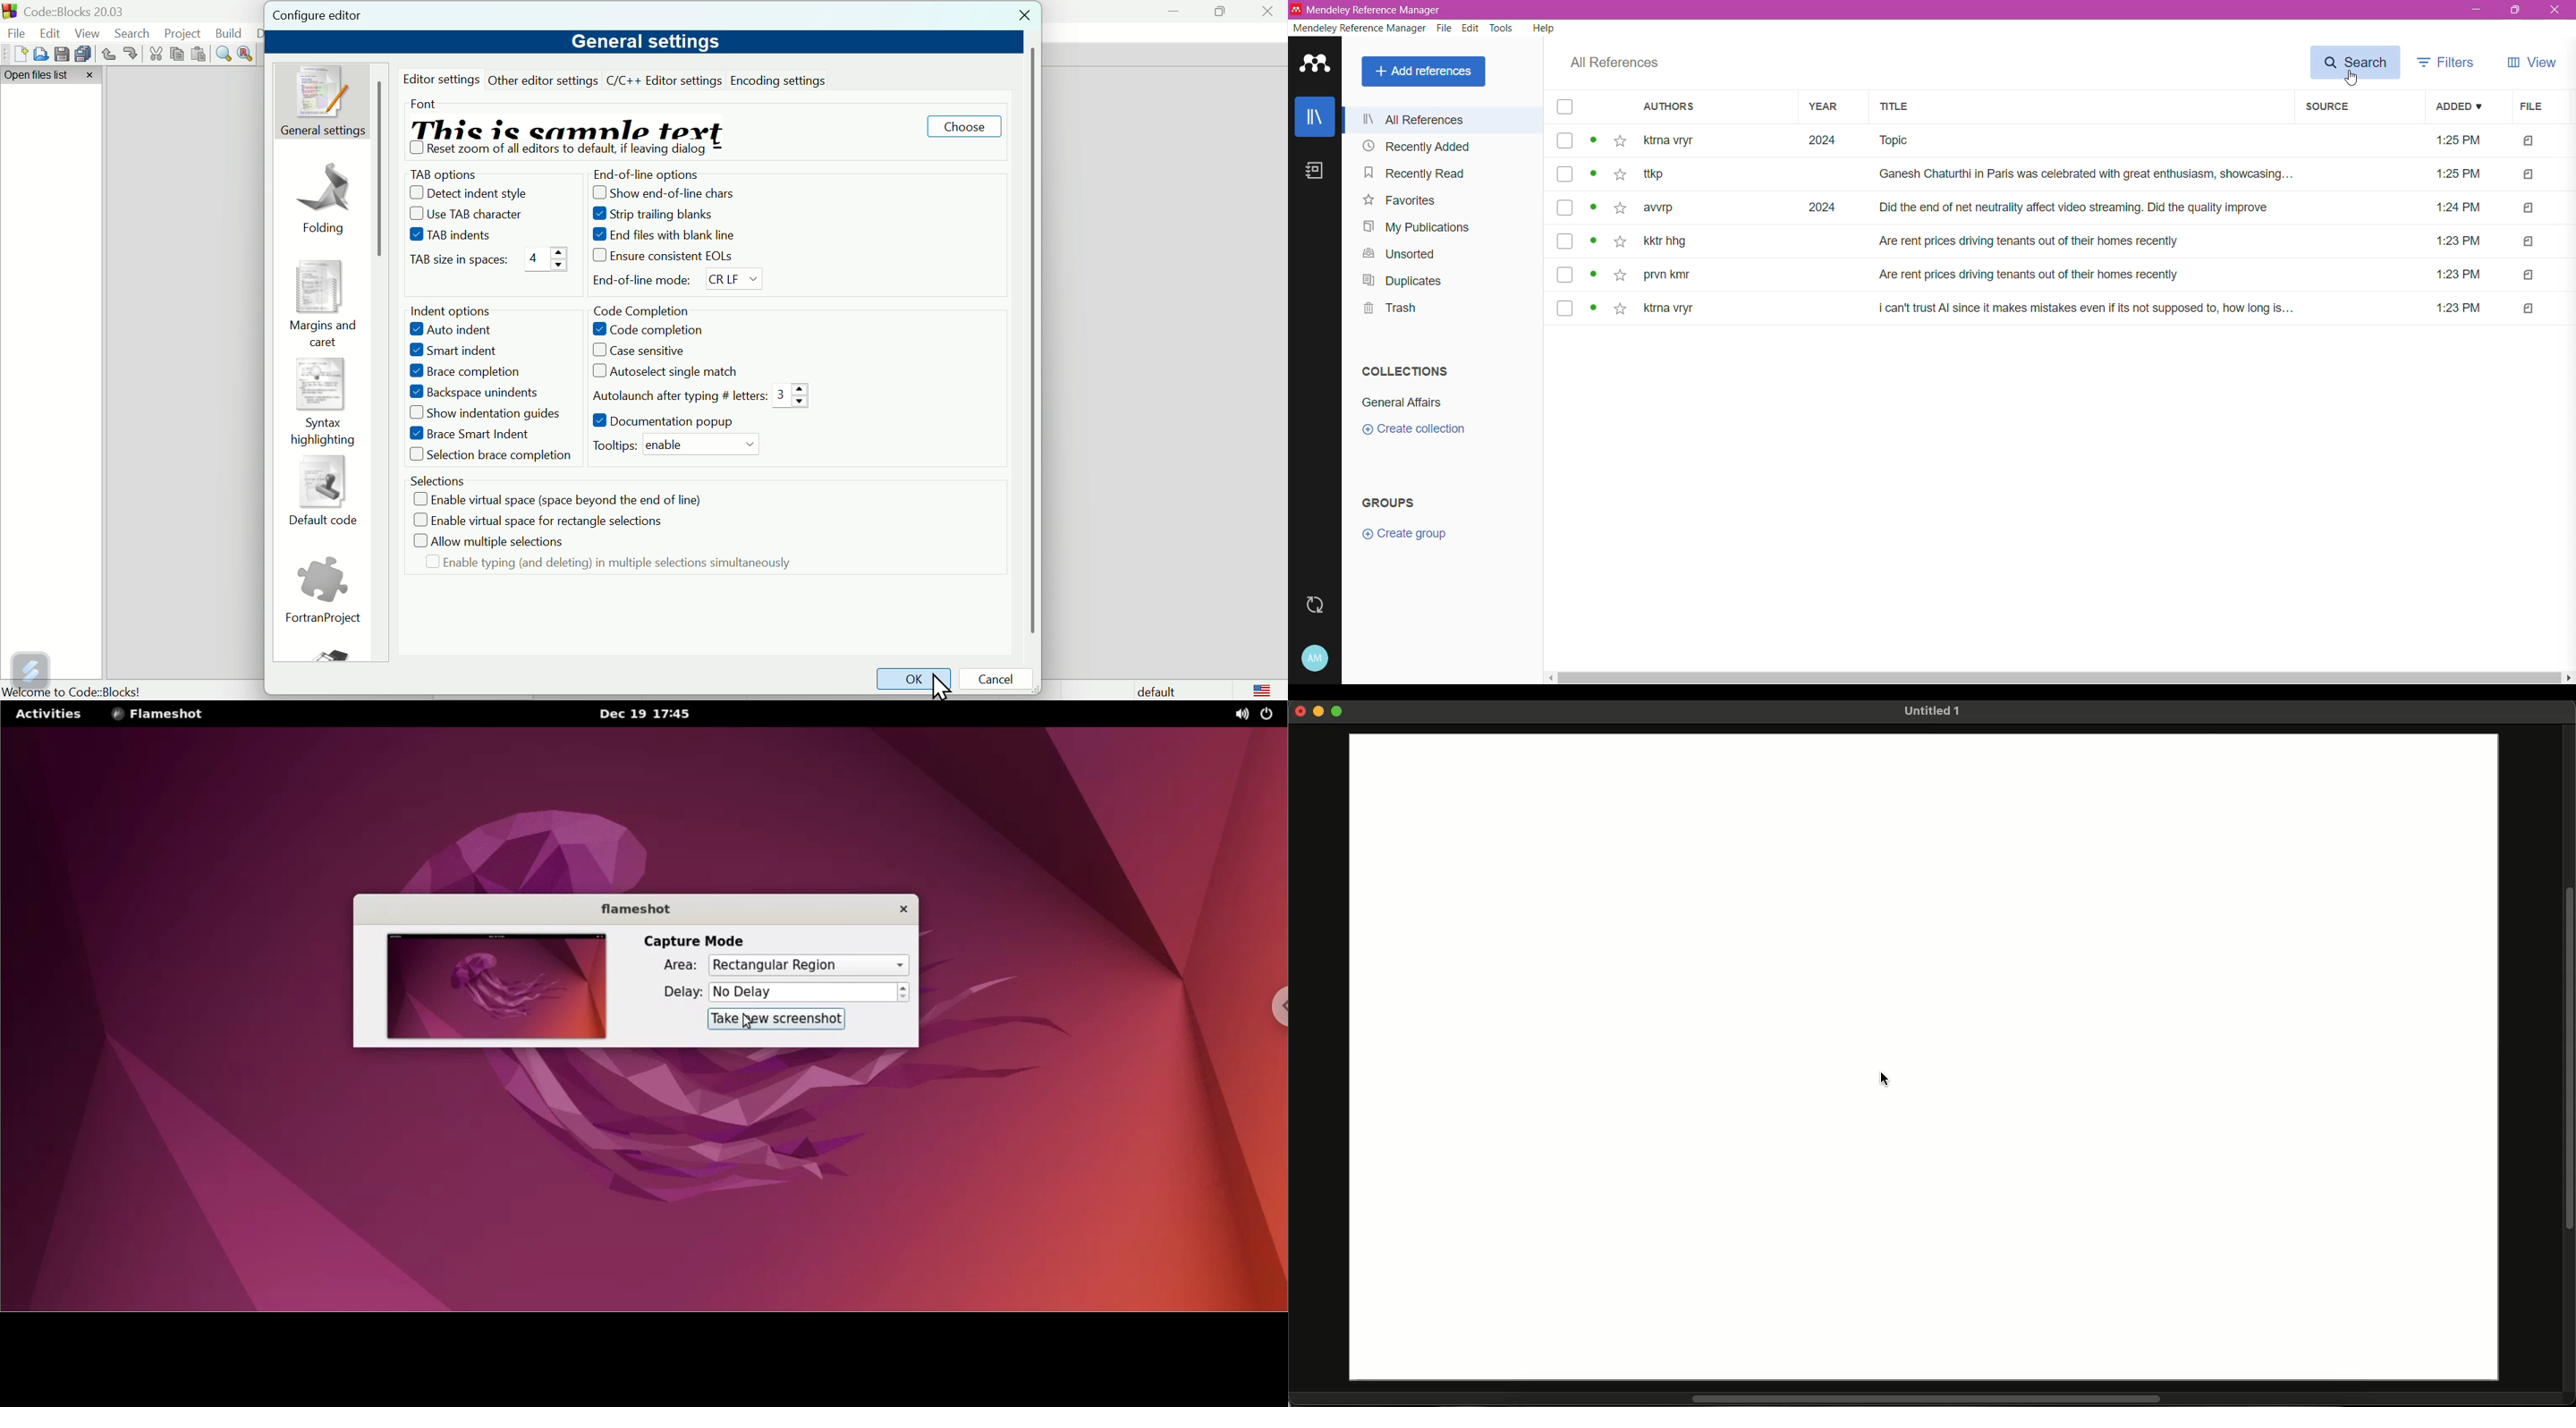 The height and width of the screenshot is (1428, 2576). I want to click on Choose, so click(964, 129).